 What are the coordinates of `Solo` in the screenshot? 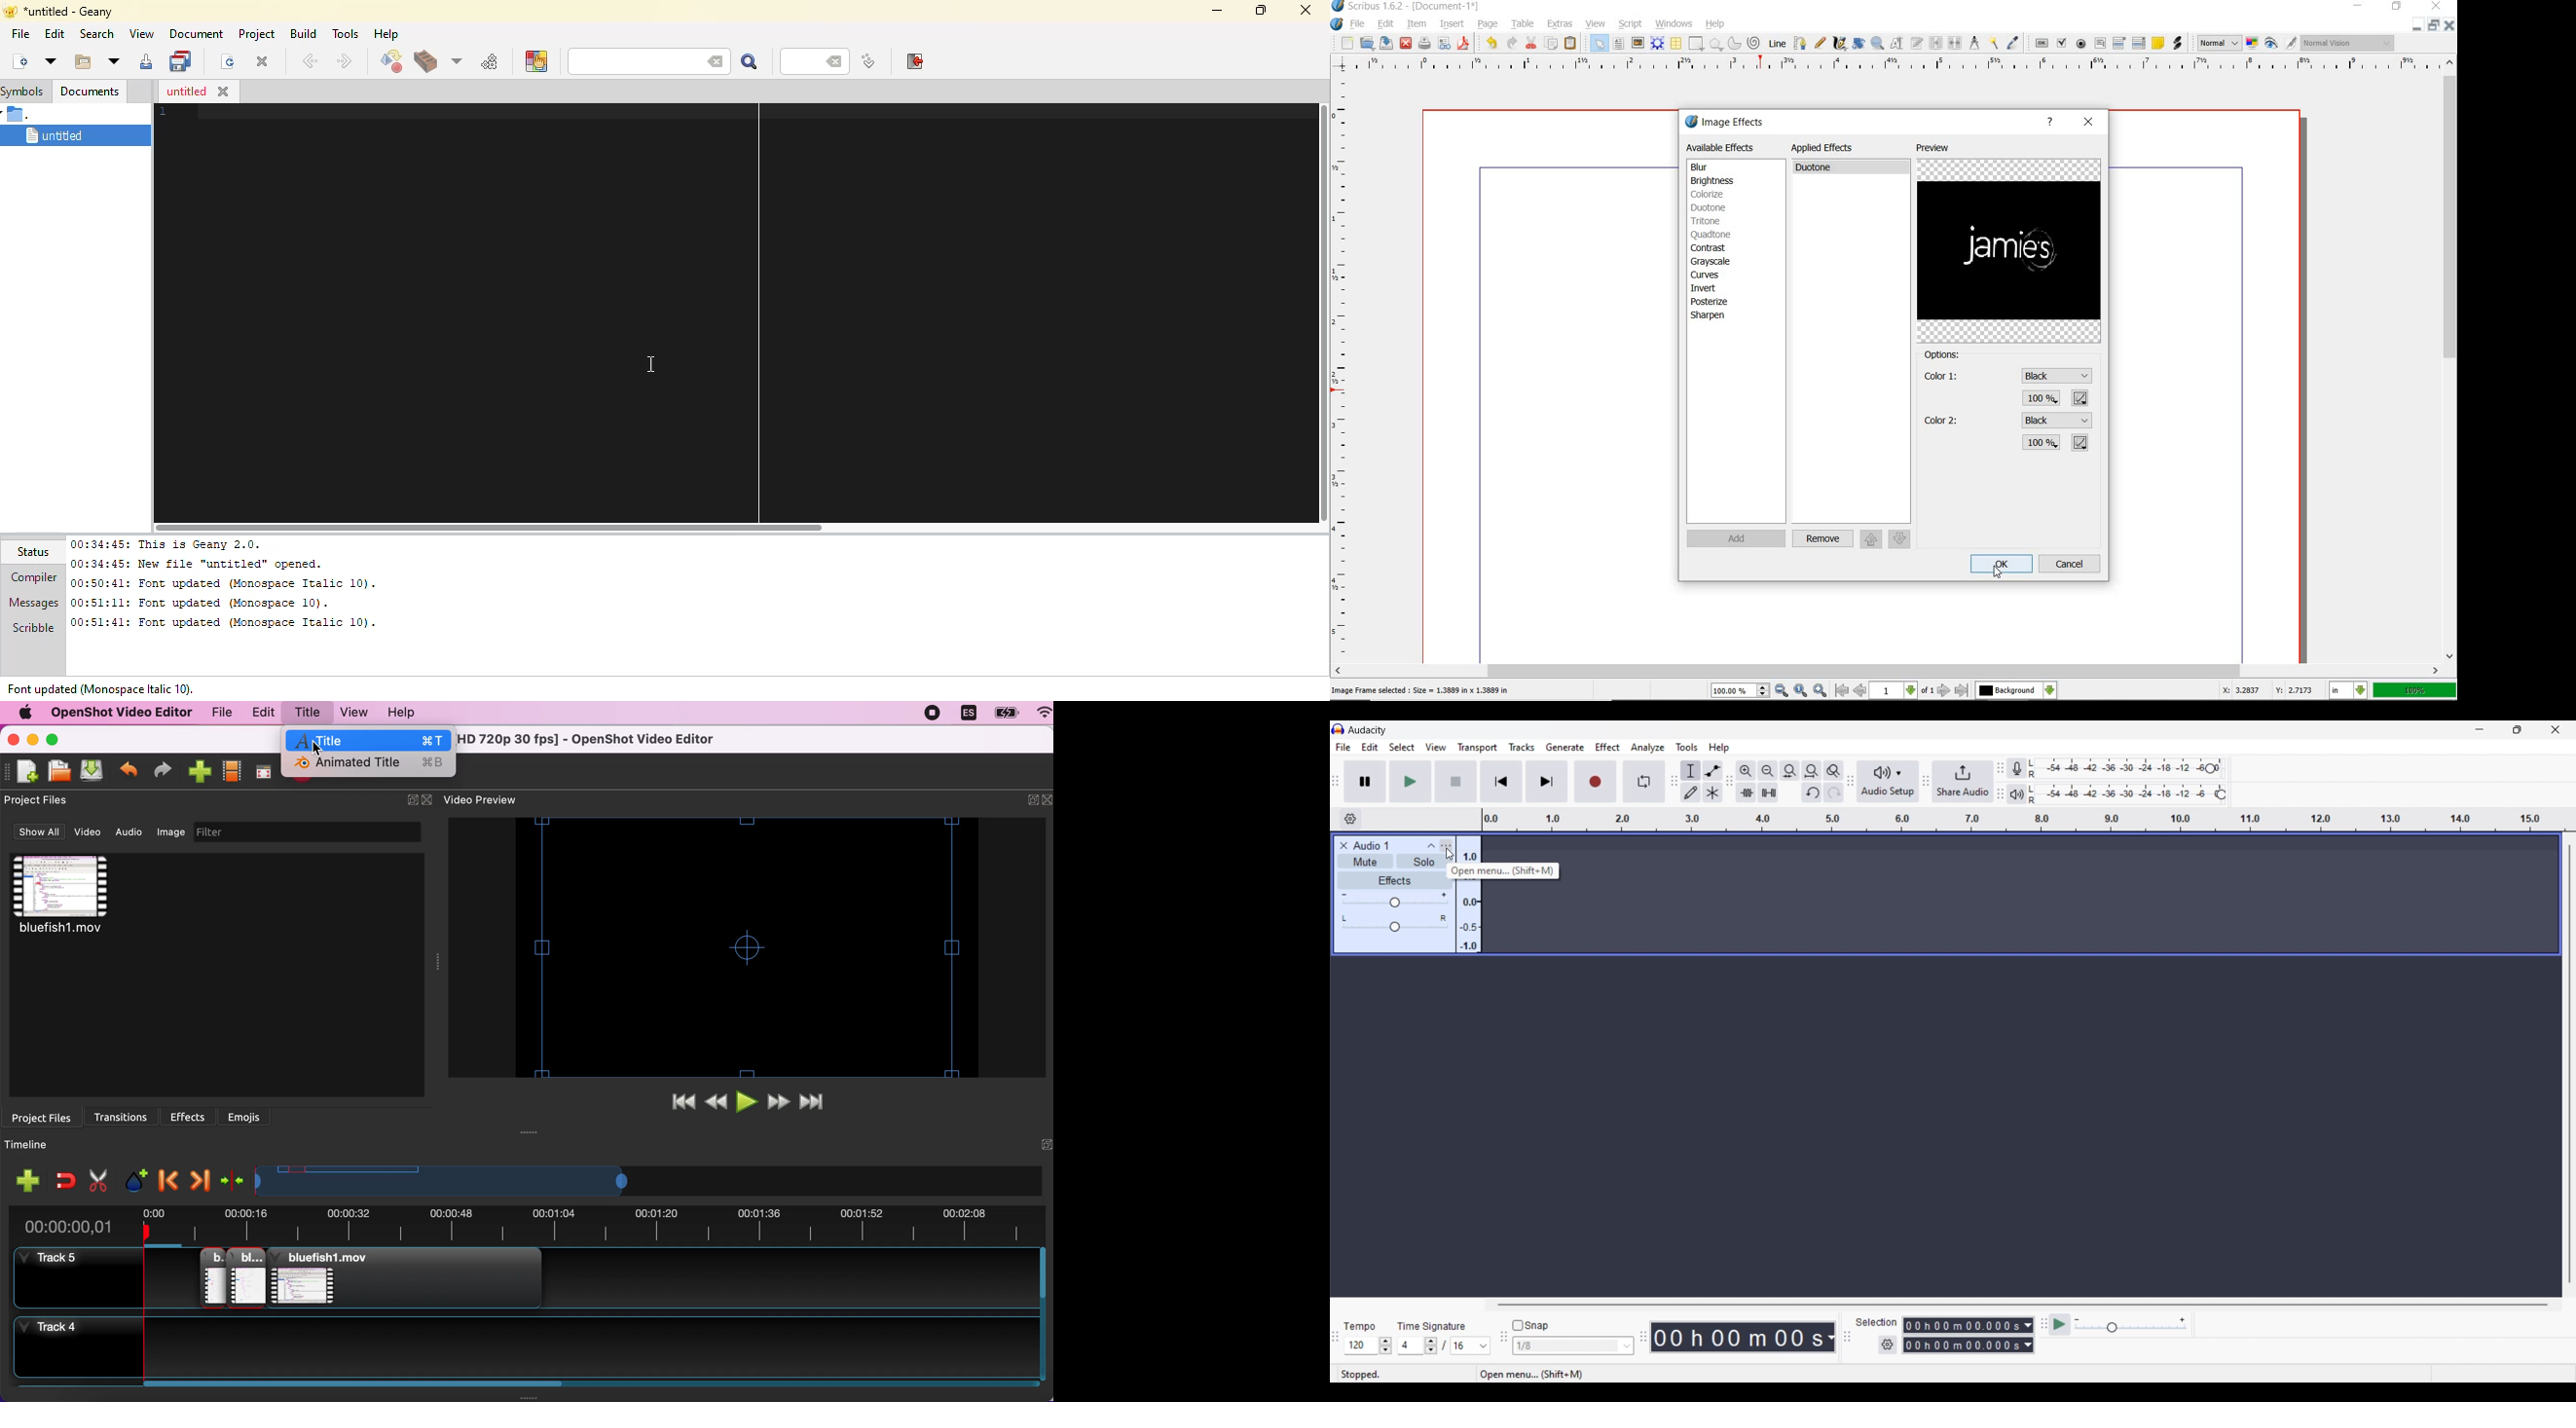 It's located at (1425, 861).